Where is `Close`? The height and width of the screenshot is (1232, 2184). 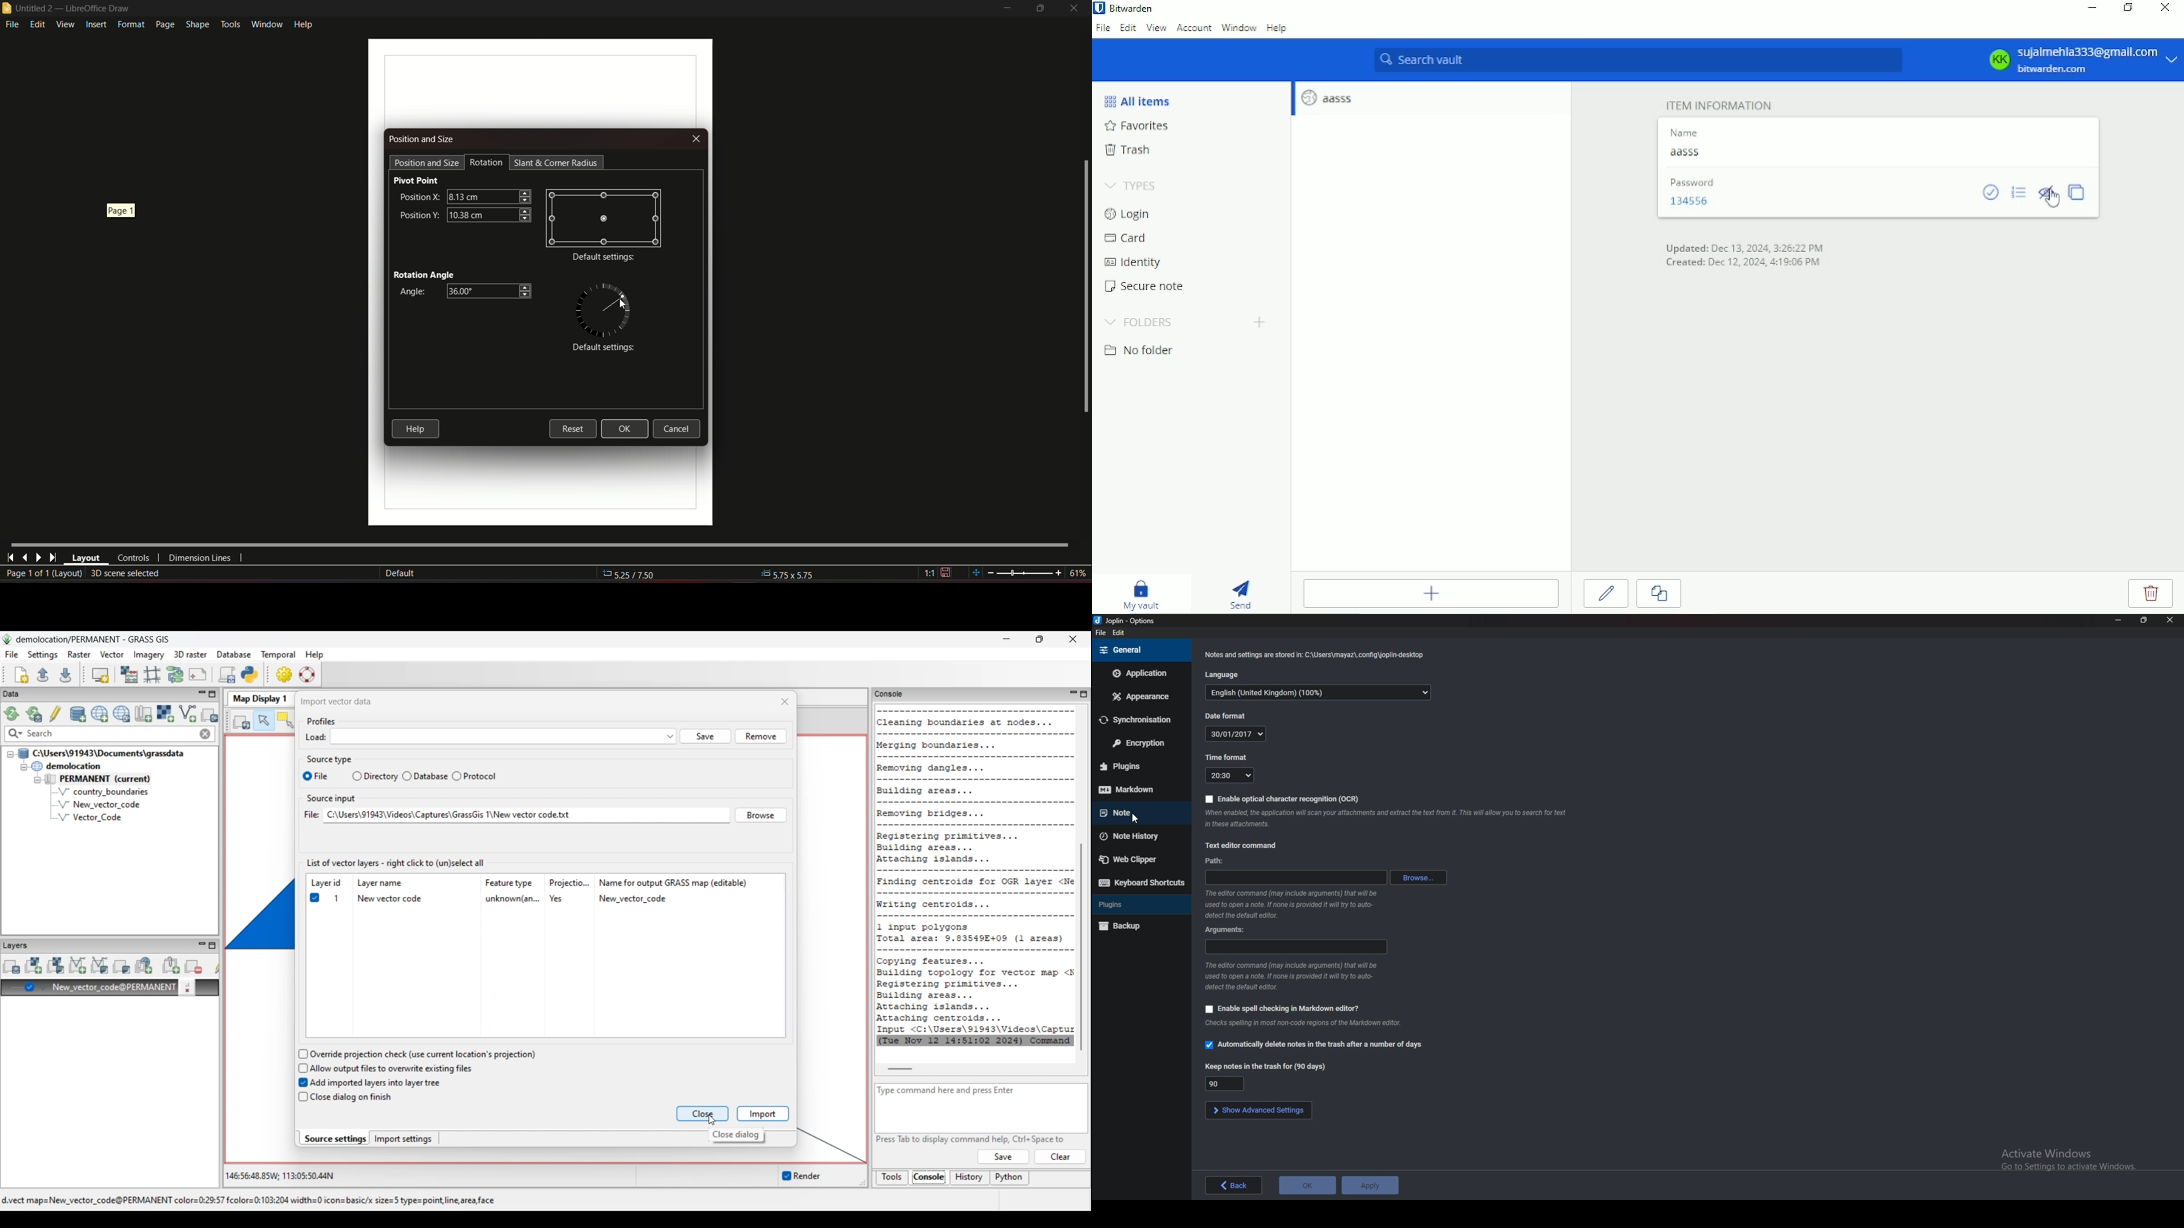 Close is located at coordinates (2166, 9).